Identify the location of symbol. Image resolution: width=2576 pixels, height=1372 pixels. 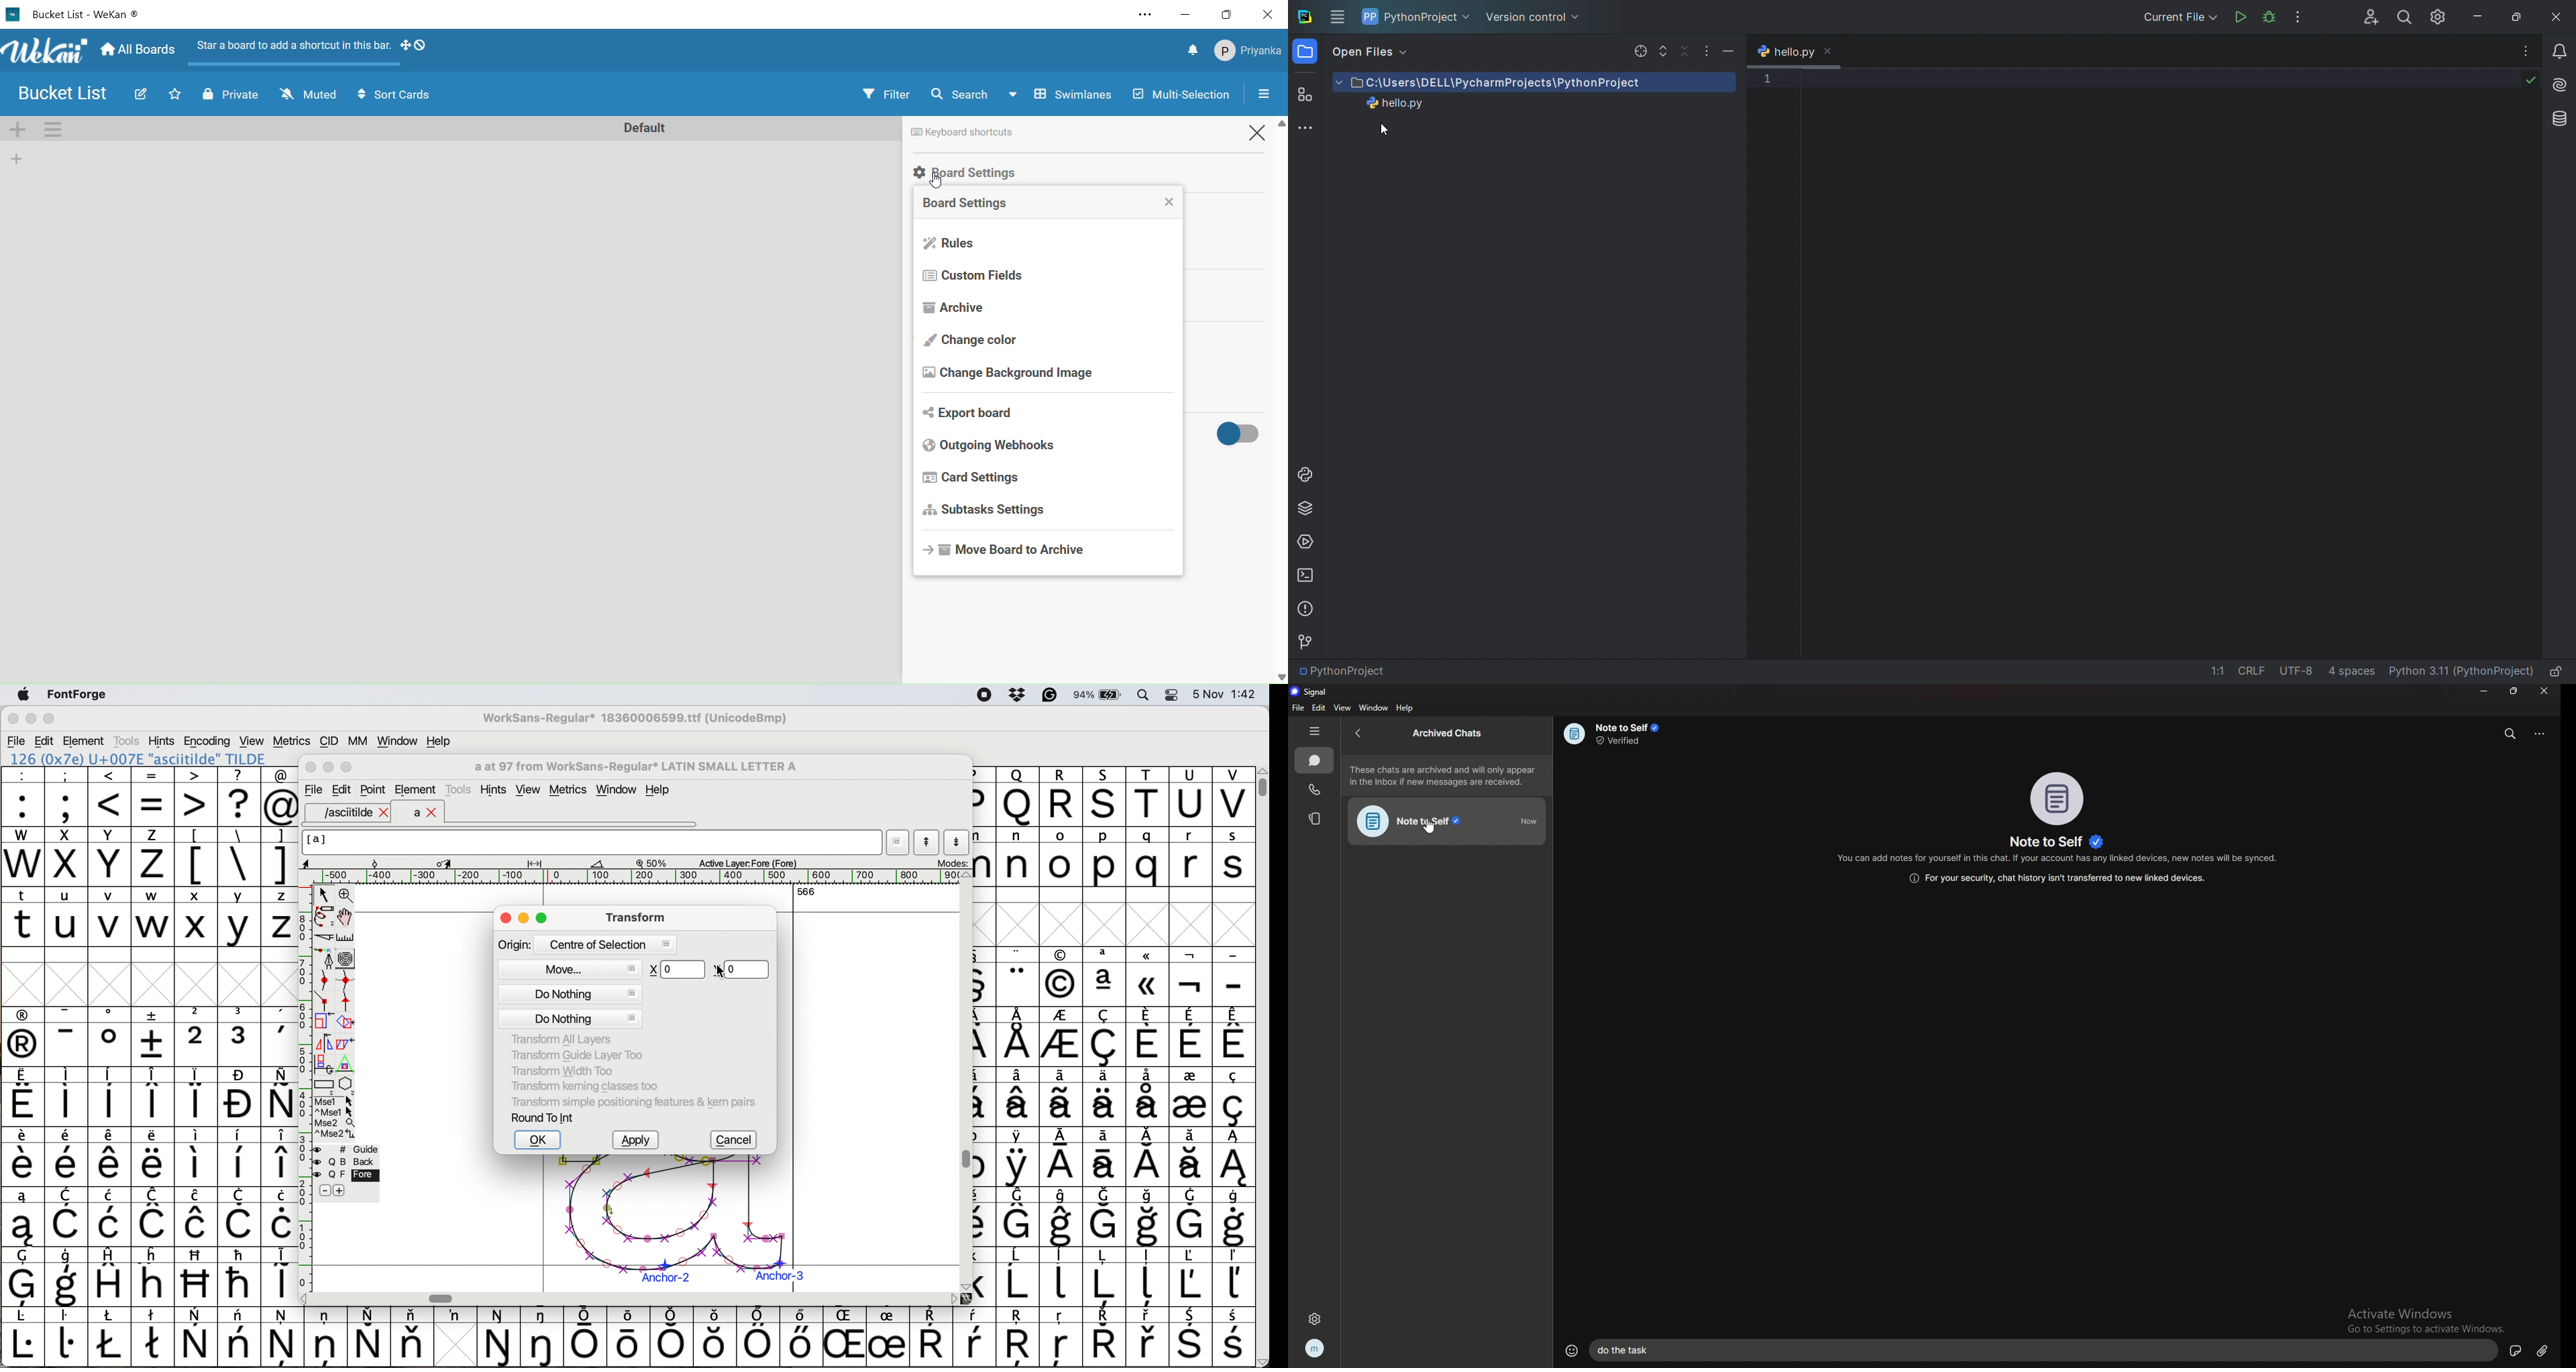
(196, 1156).